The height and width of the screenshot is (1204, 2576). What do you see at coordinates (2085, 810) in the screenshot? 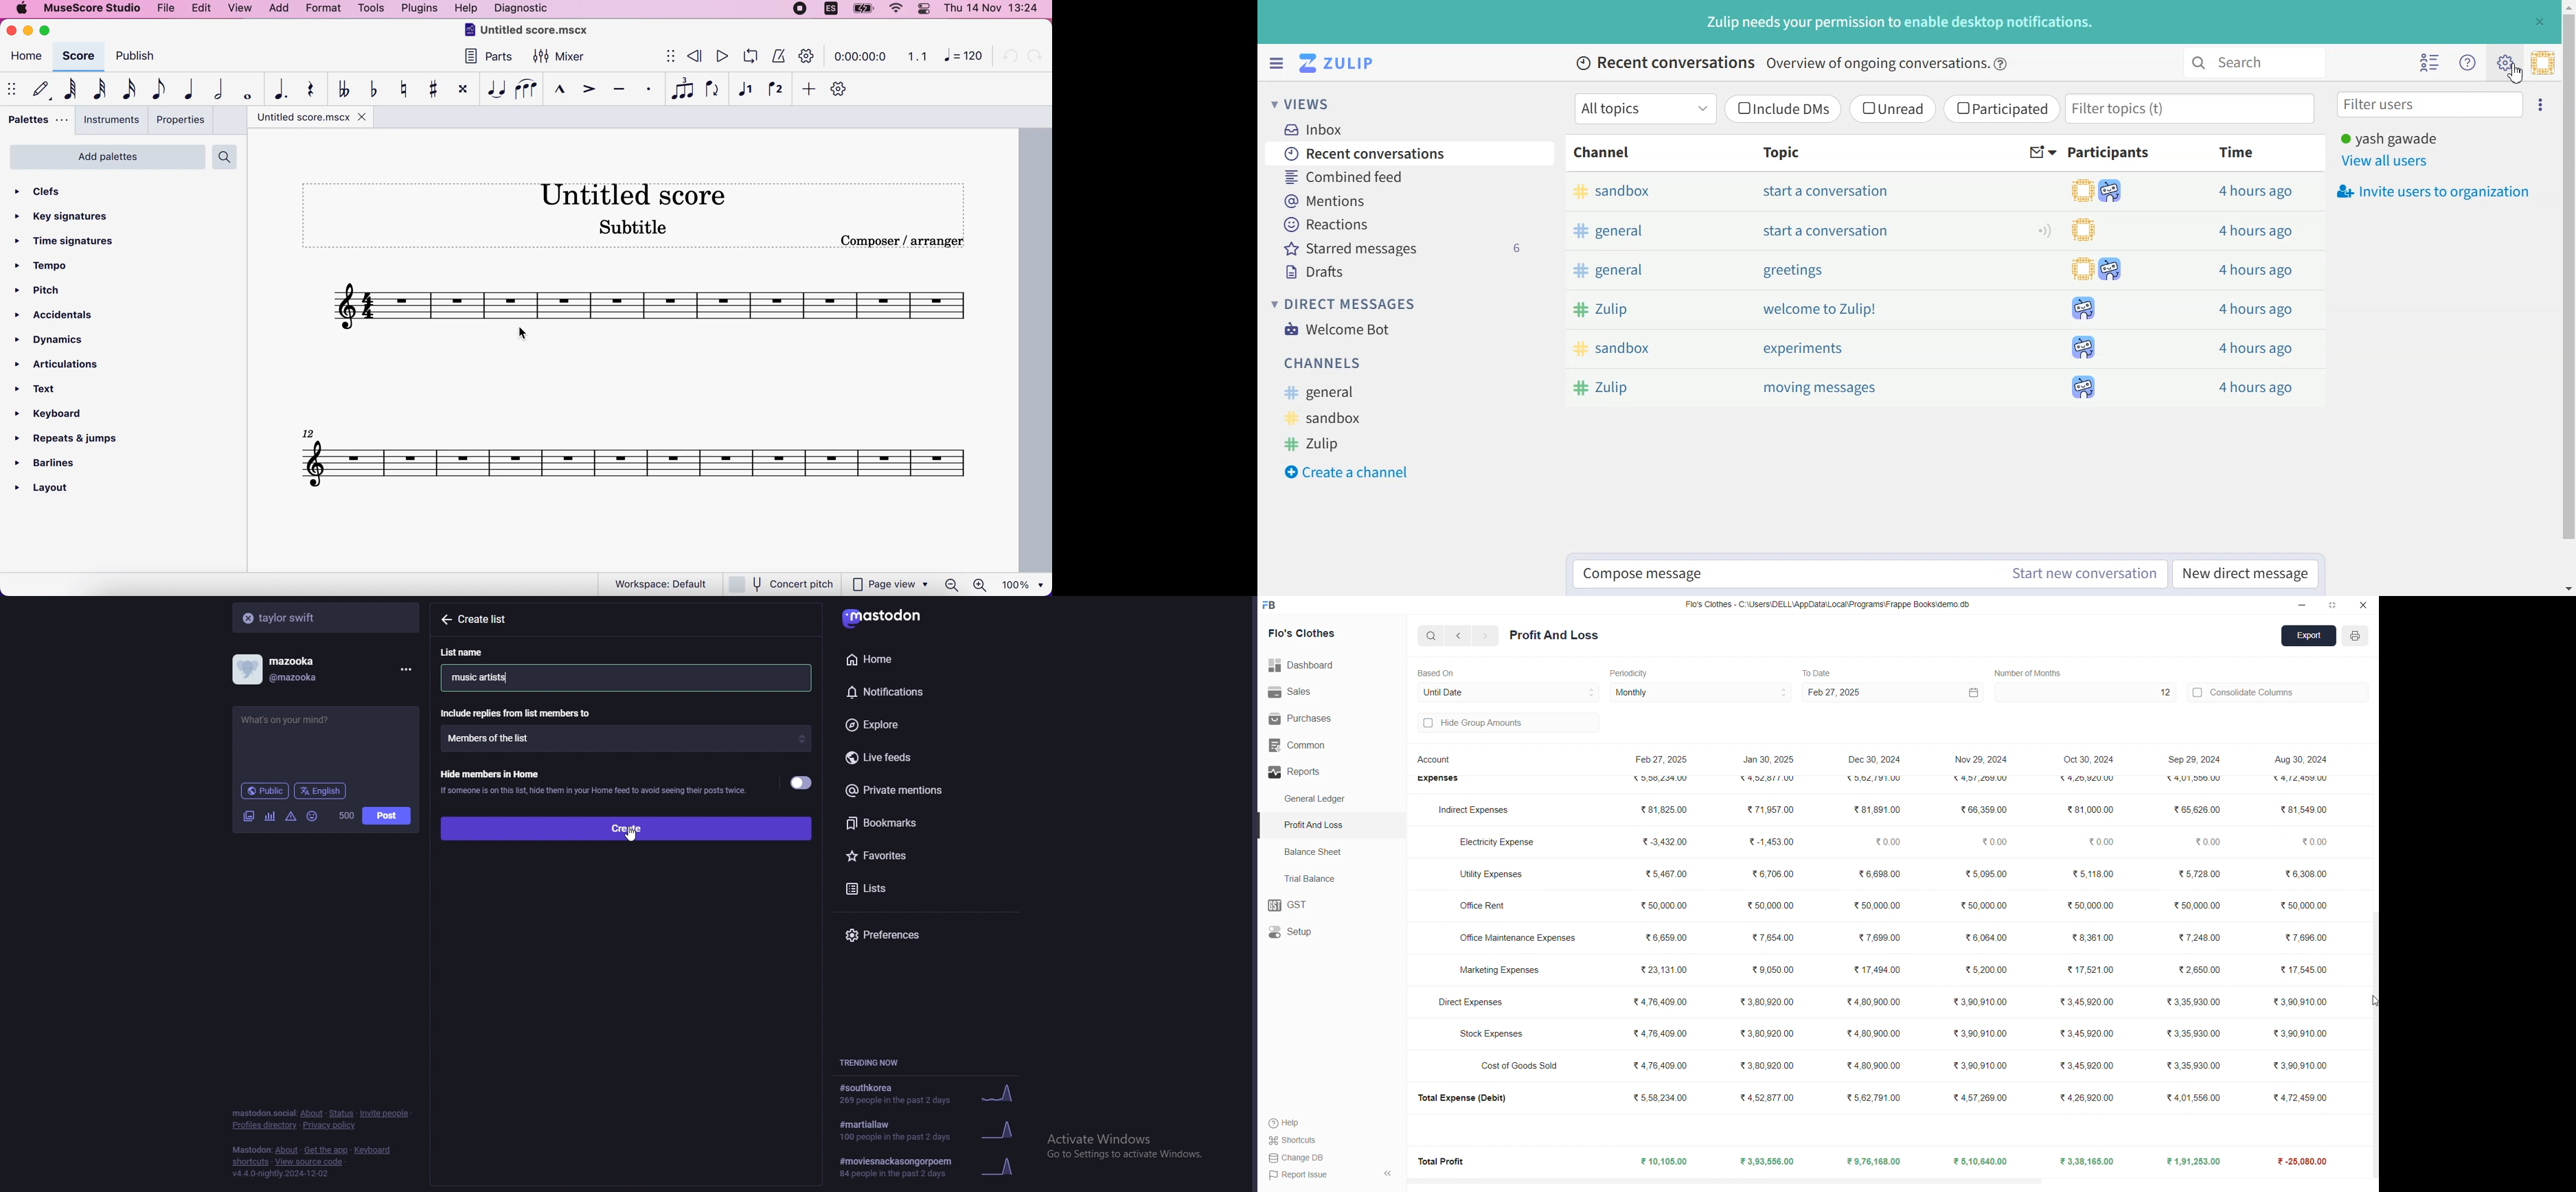
I see `₹81,000.00` at bounding box center [2085, 810].